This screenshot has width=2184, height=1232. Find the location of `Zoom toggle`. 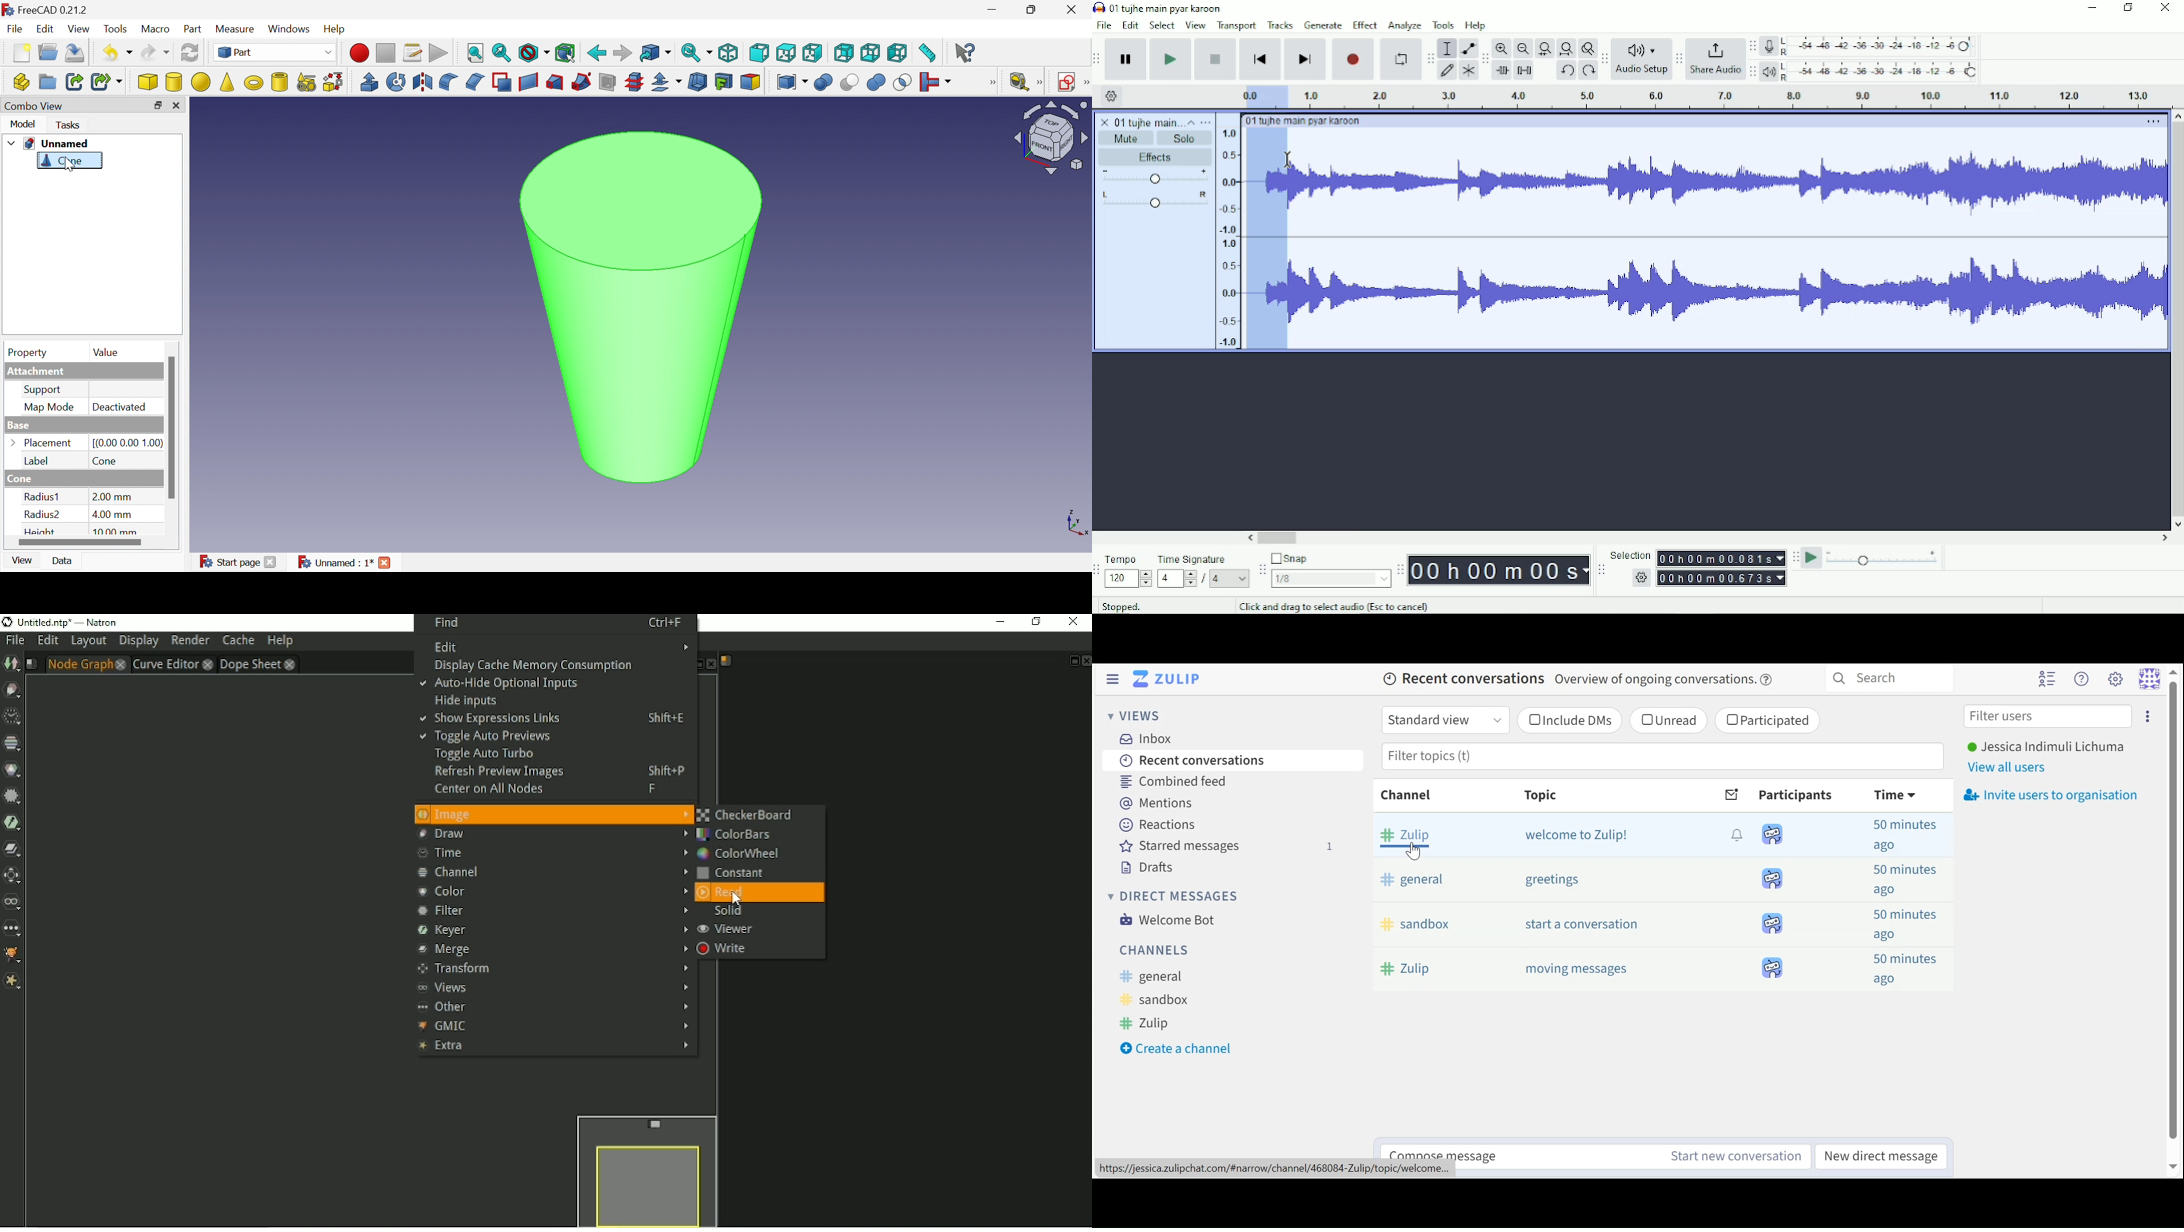

Zoom toggle is located at coordinates (1587, 48).